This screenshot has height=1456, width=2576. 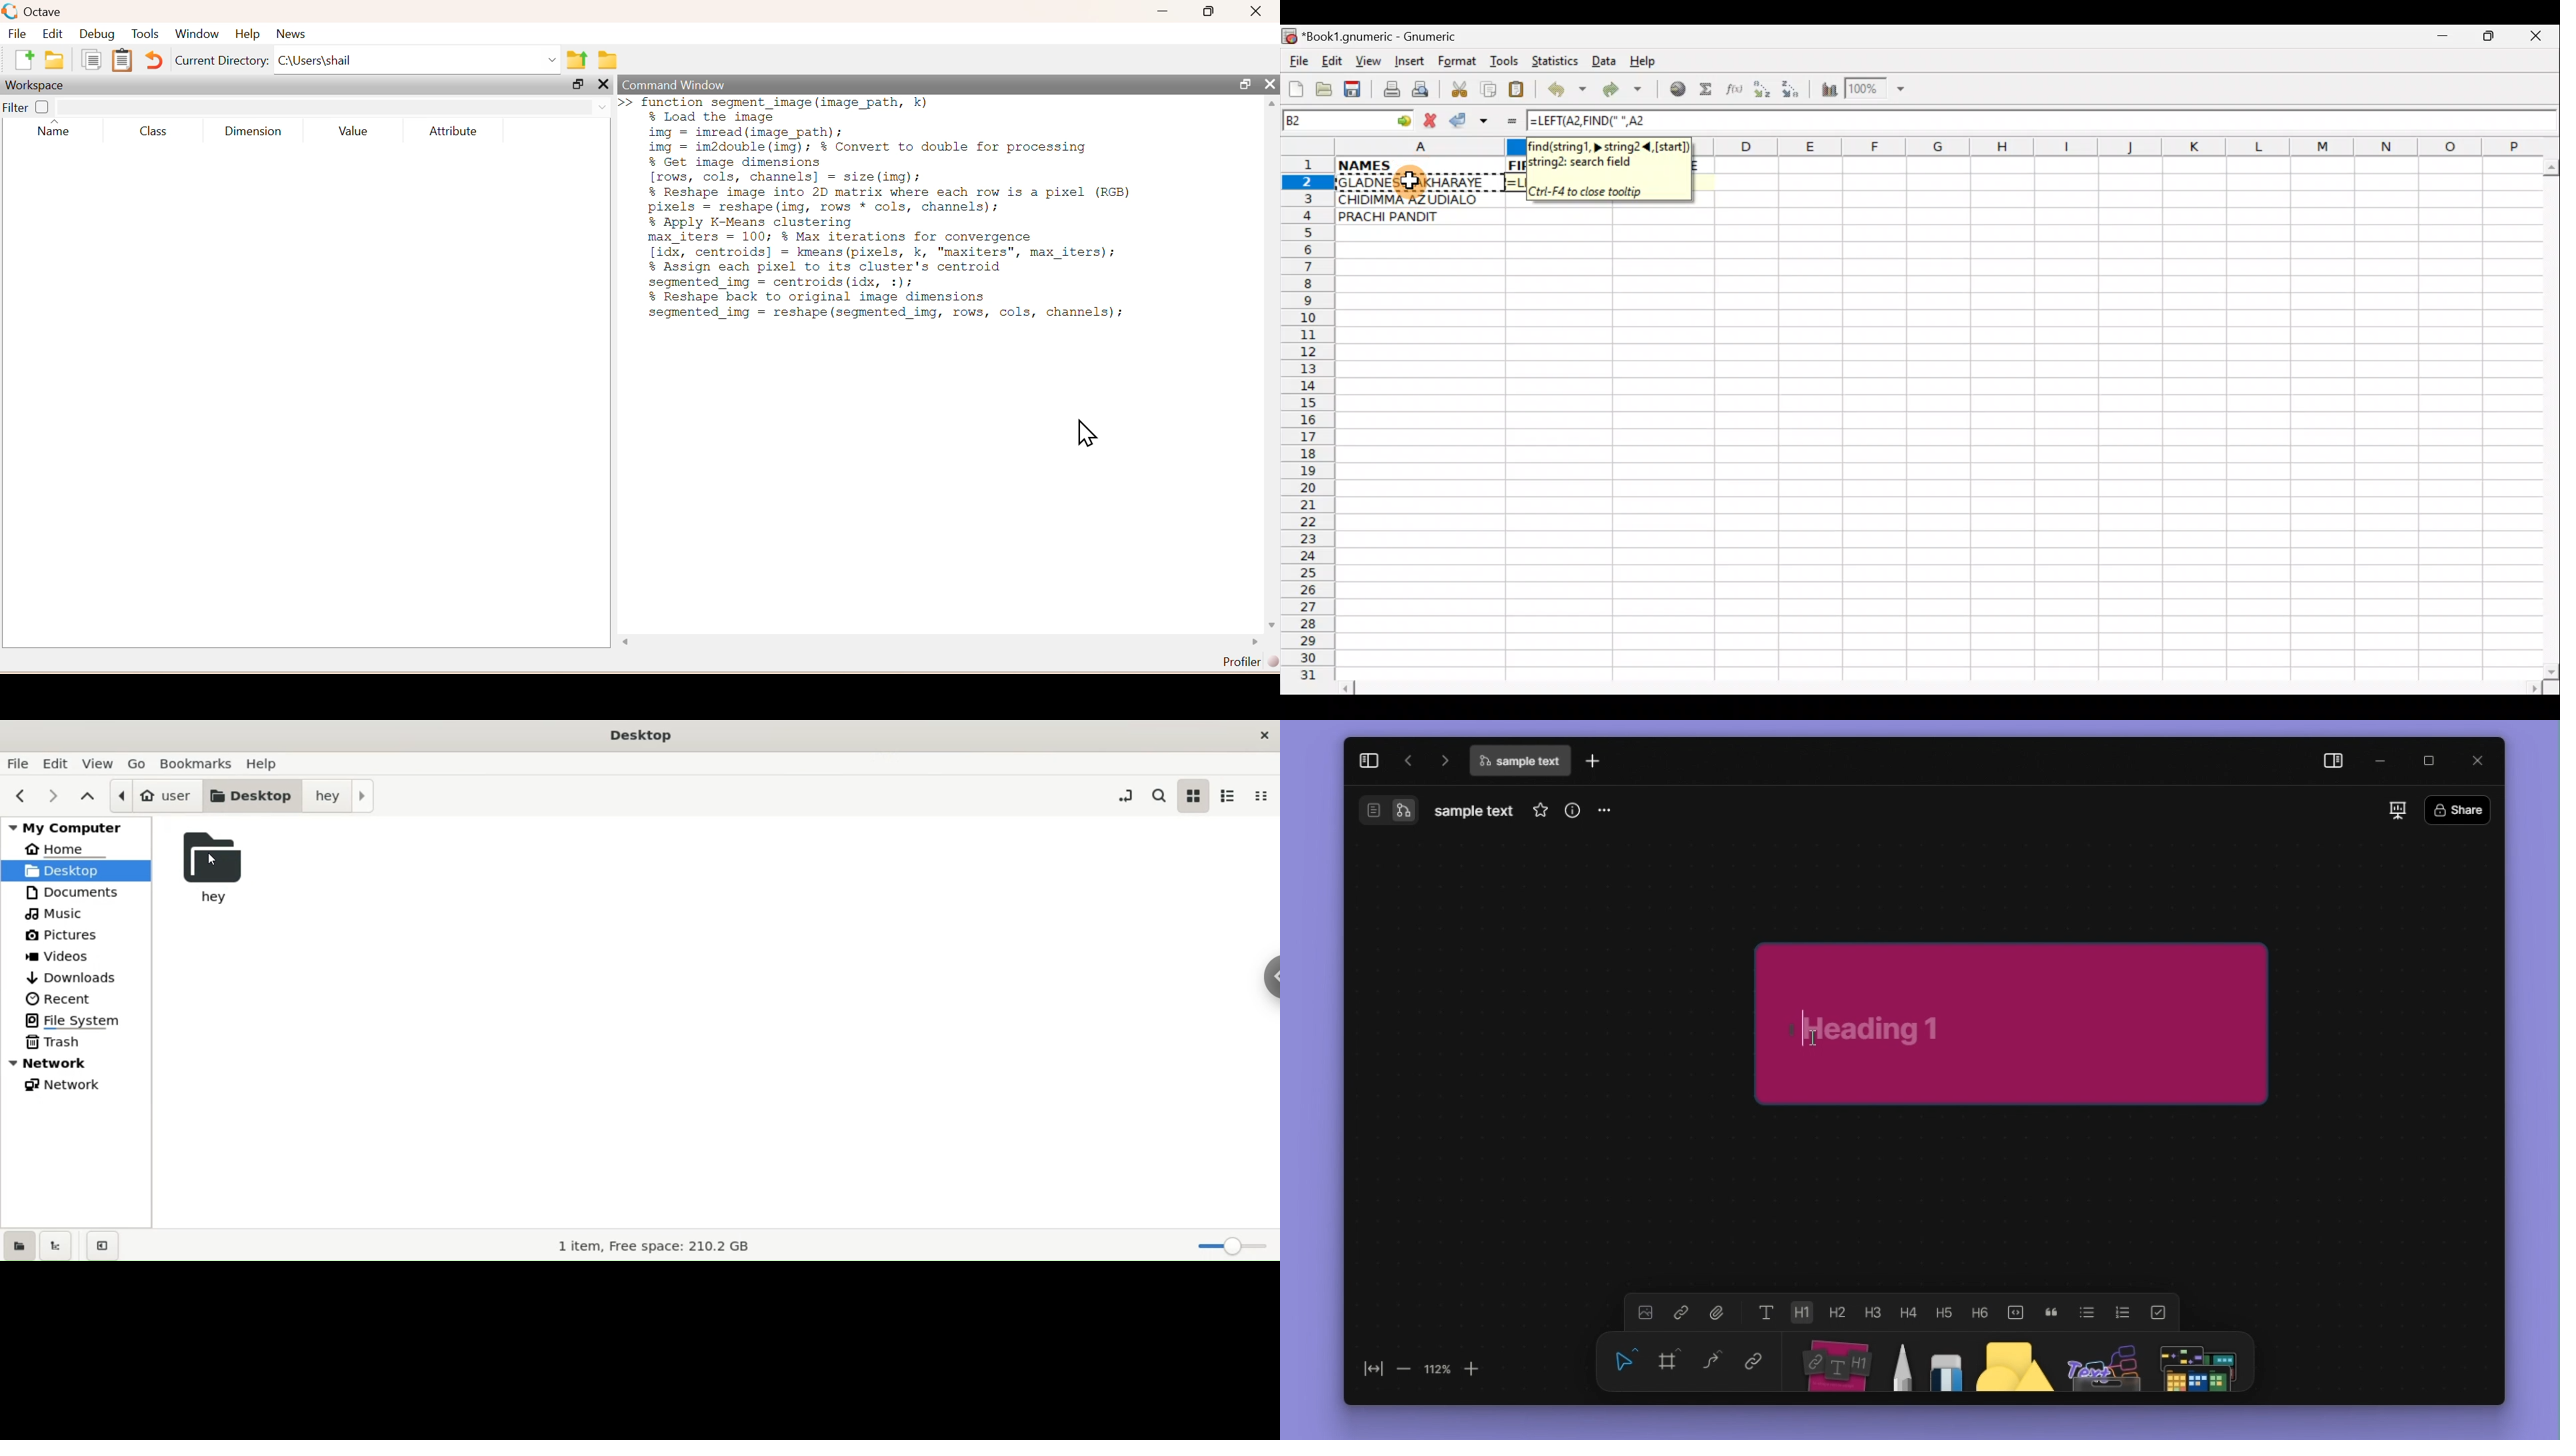 I want to click on close, so click(x=2477, y=761).